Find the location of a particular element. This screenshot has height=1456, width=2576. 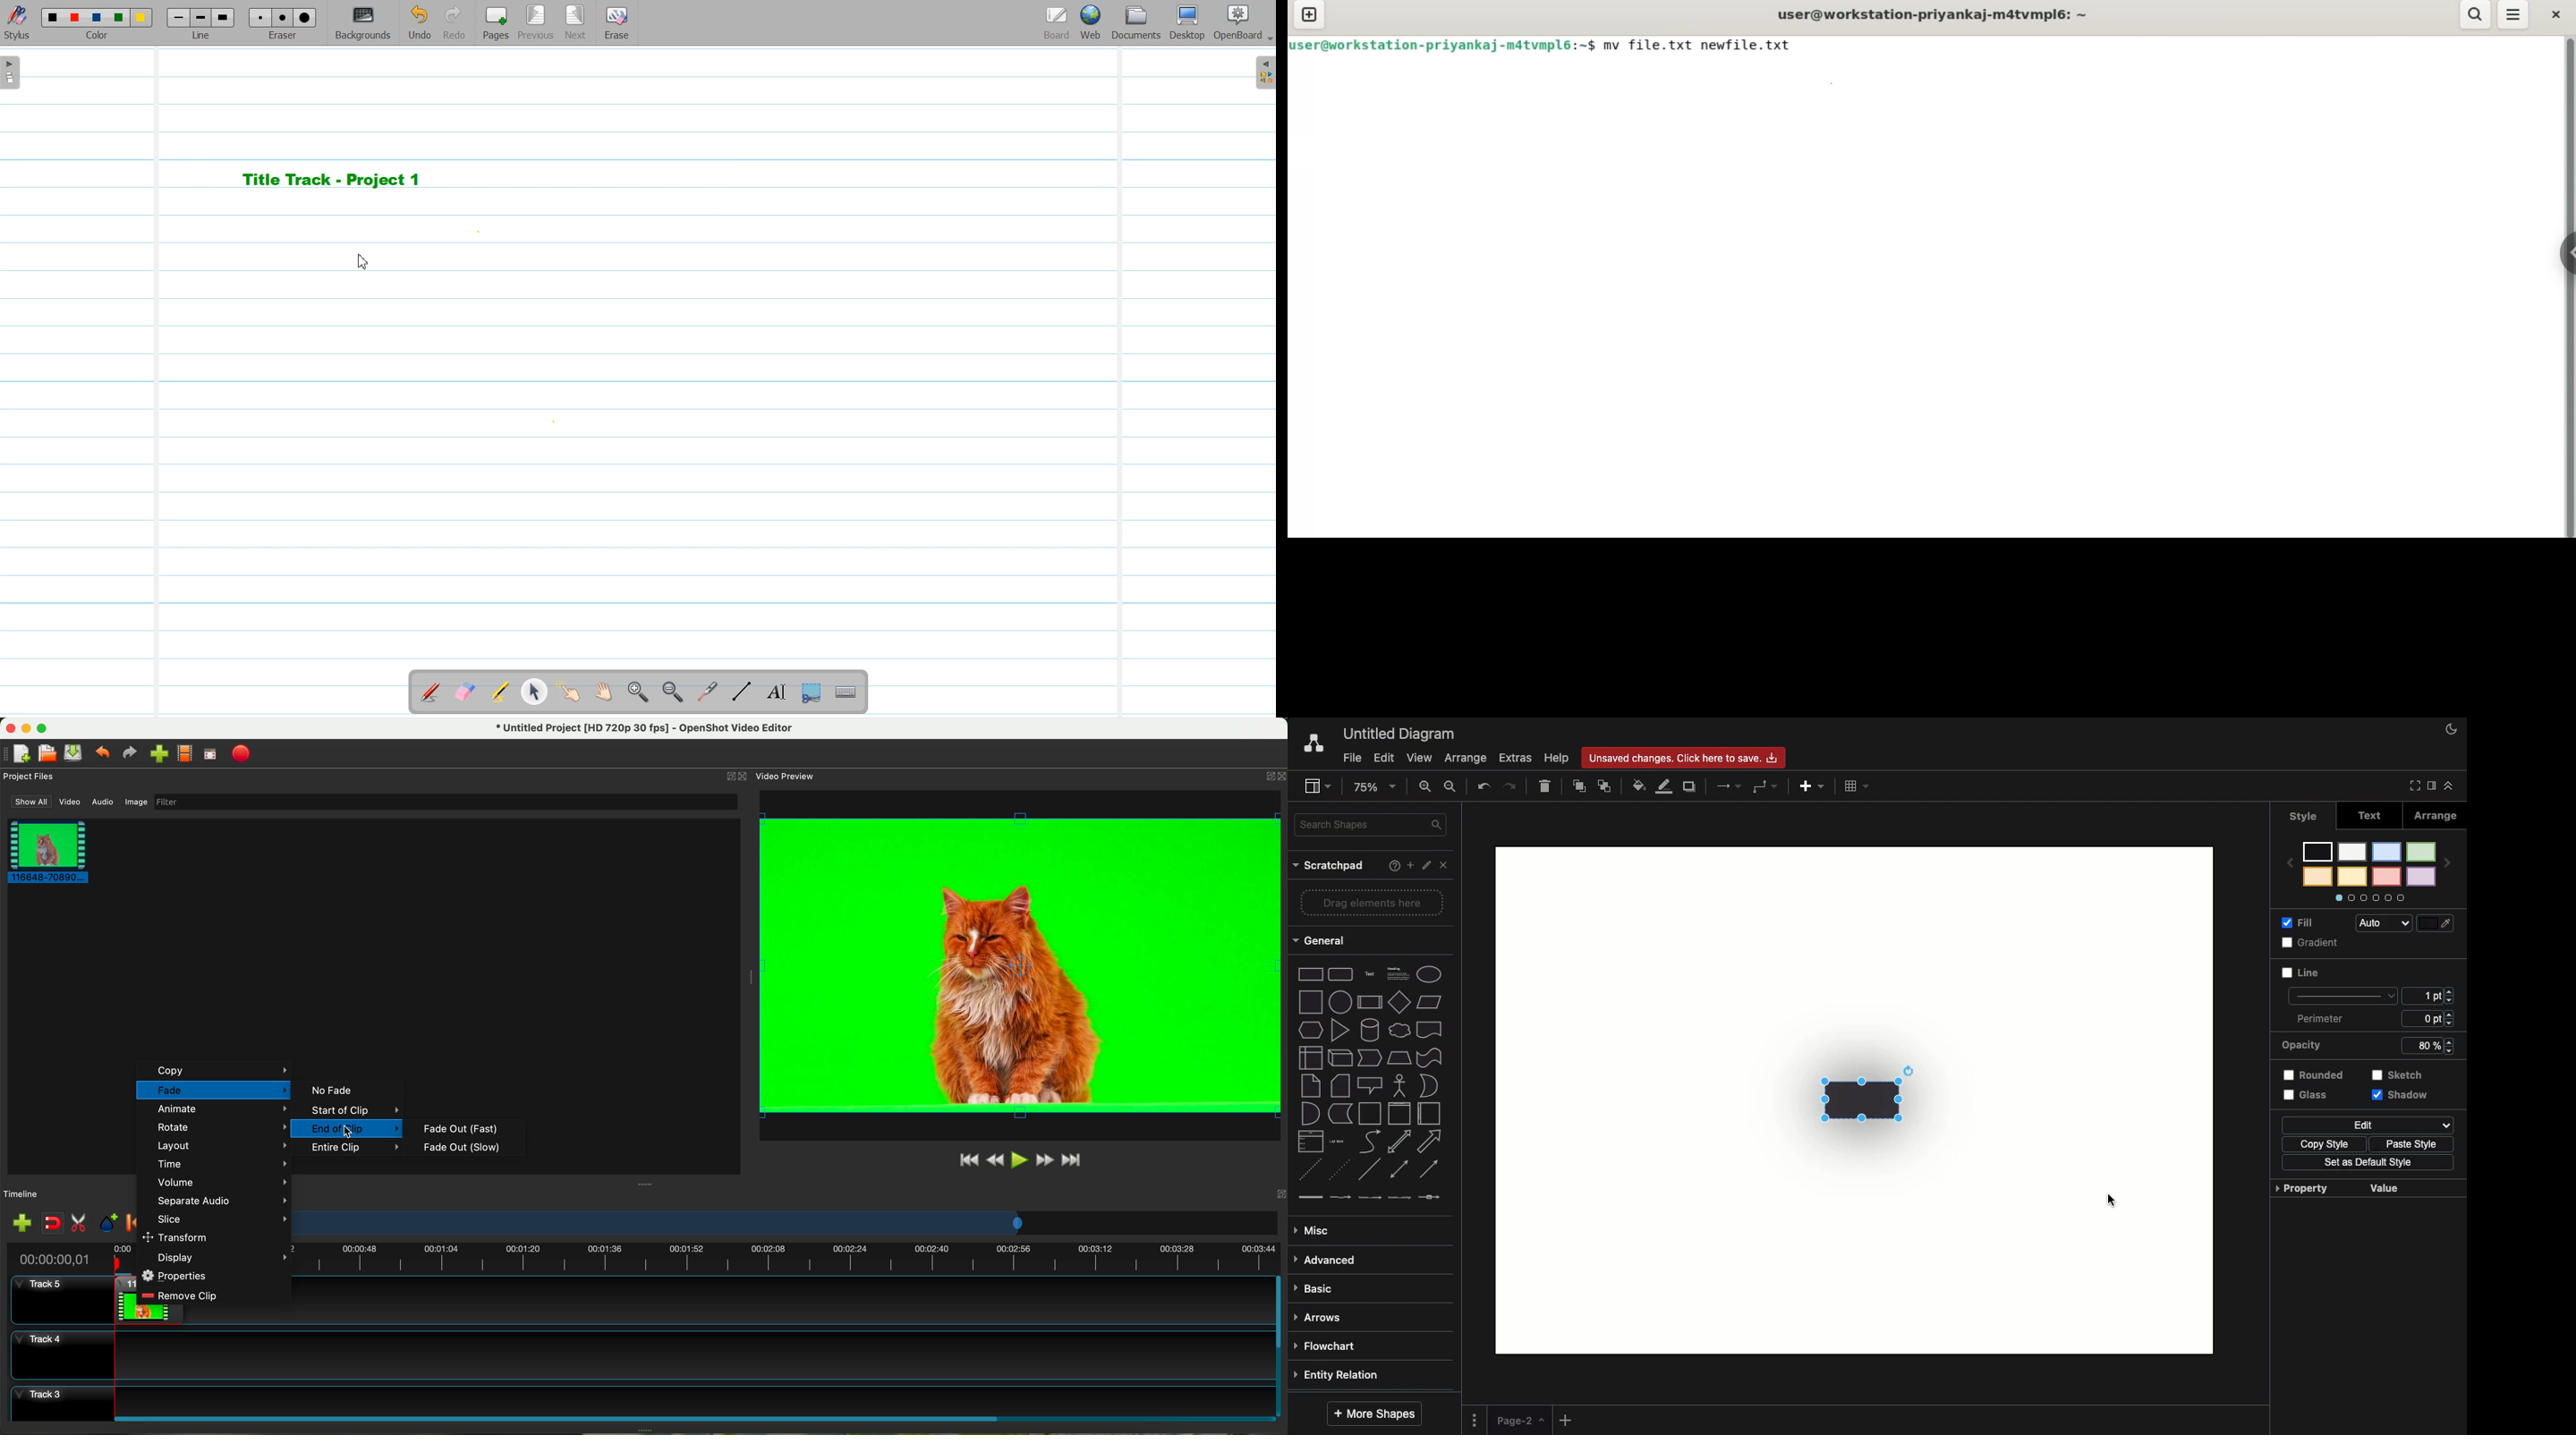

and is located at coordinates (1310, 1113).